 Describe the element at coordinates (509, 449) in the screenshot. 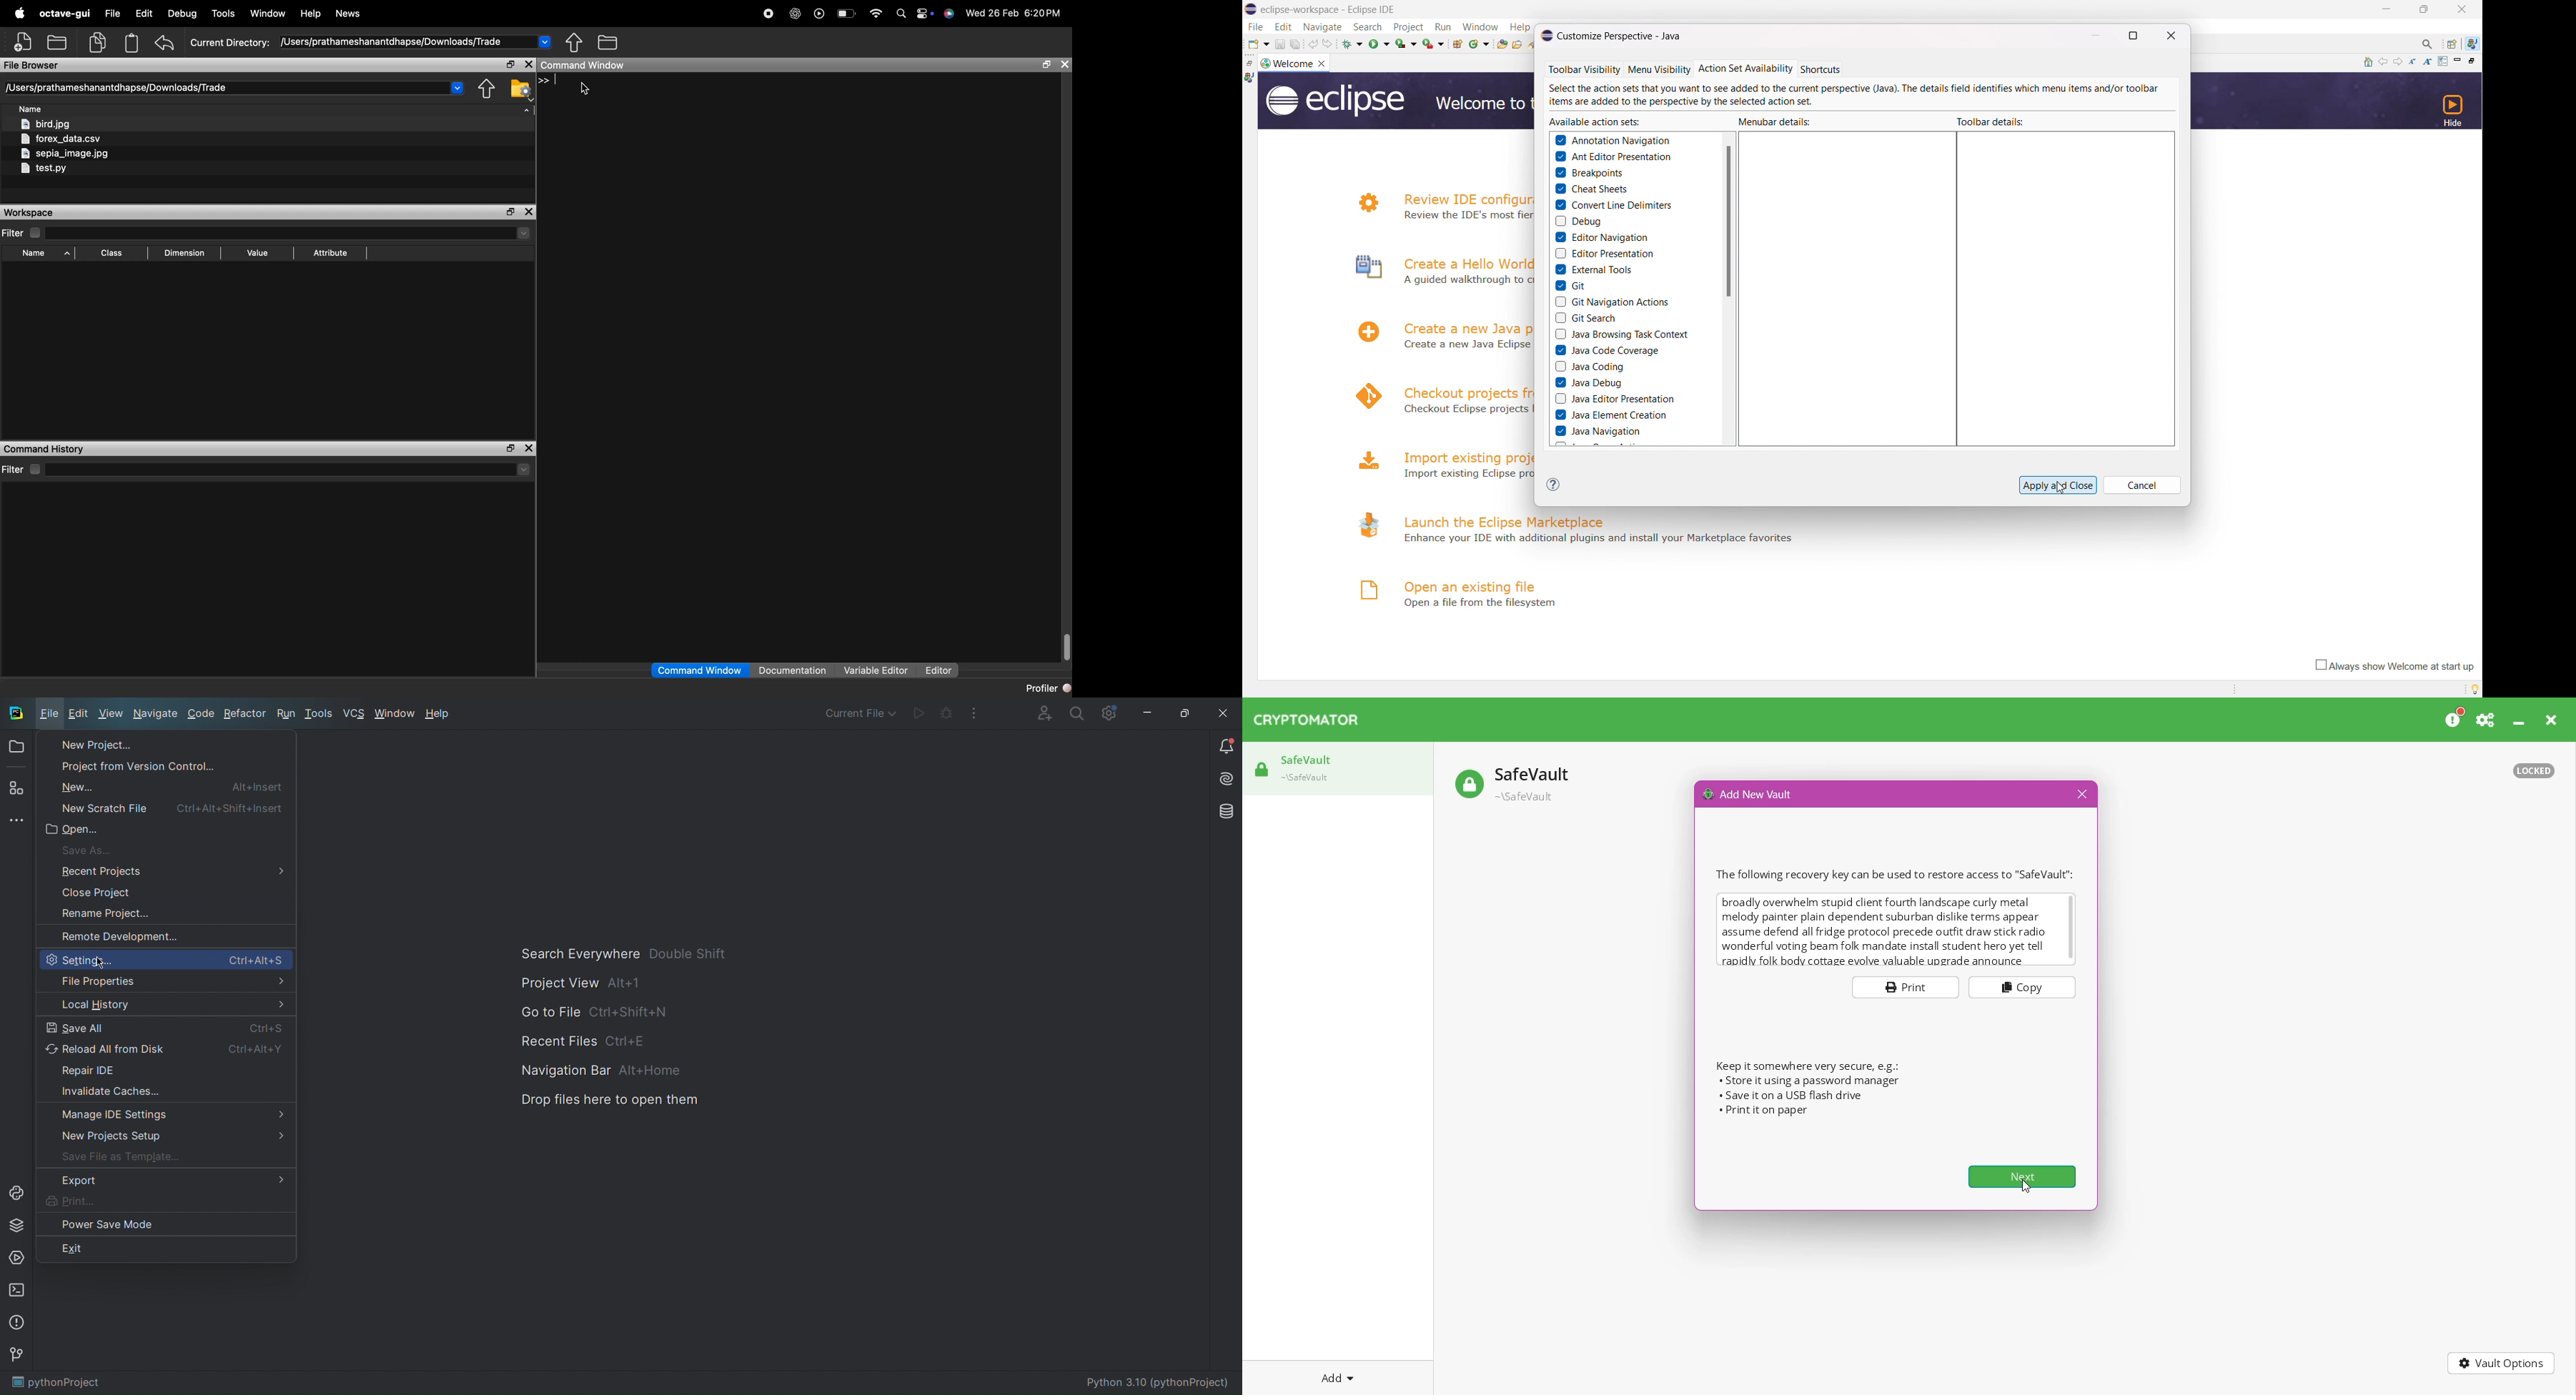

I see `maximize` at that location.